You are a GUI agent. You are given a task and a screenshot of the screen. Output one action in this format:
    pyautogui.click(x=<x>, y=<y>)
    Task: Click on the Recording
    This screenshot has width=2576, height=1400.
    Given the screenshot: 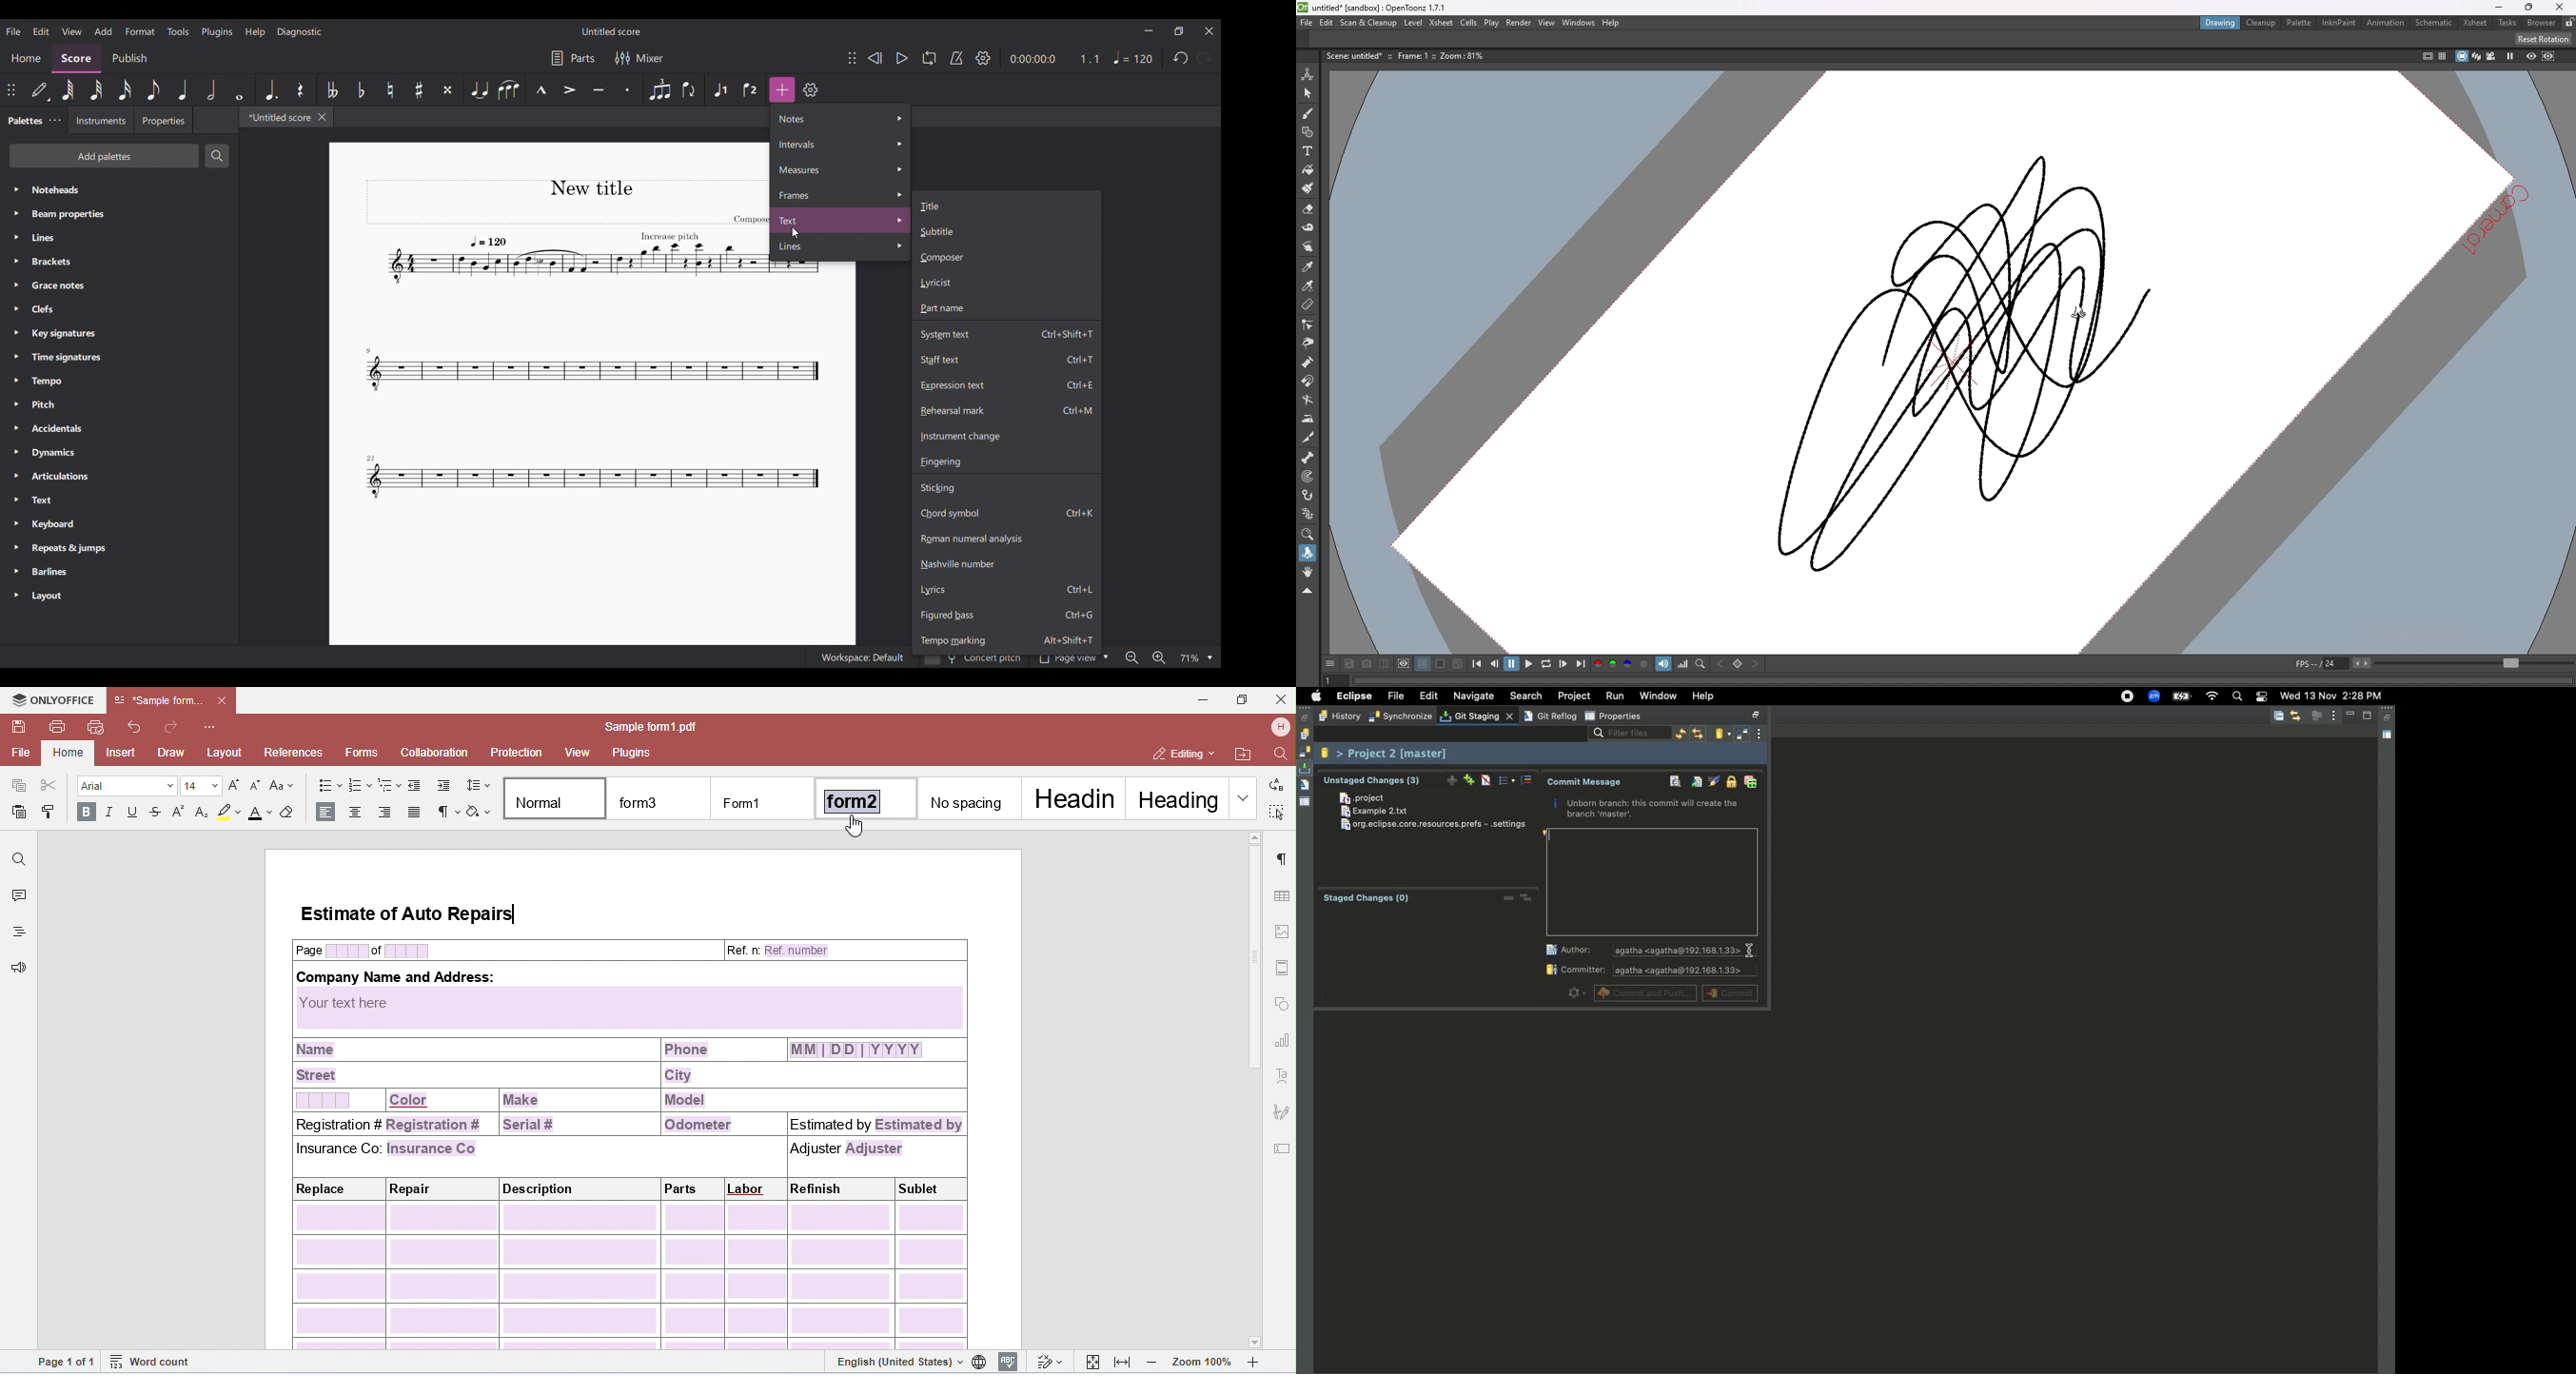 What is the action you would take?
    pyautogui.click(x=2128, y=696)
    